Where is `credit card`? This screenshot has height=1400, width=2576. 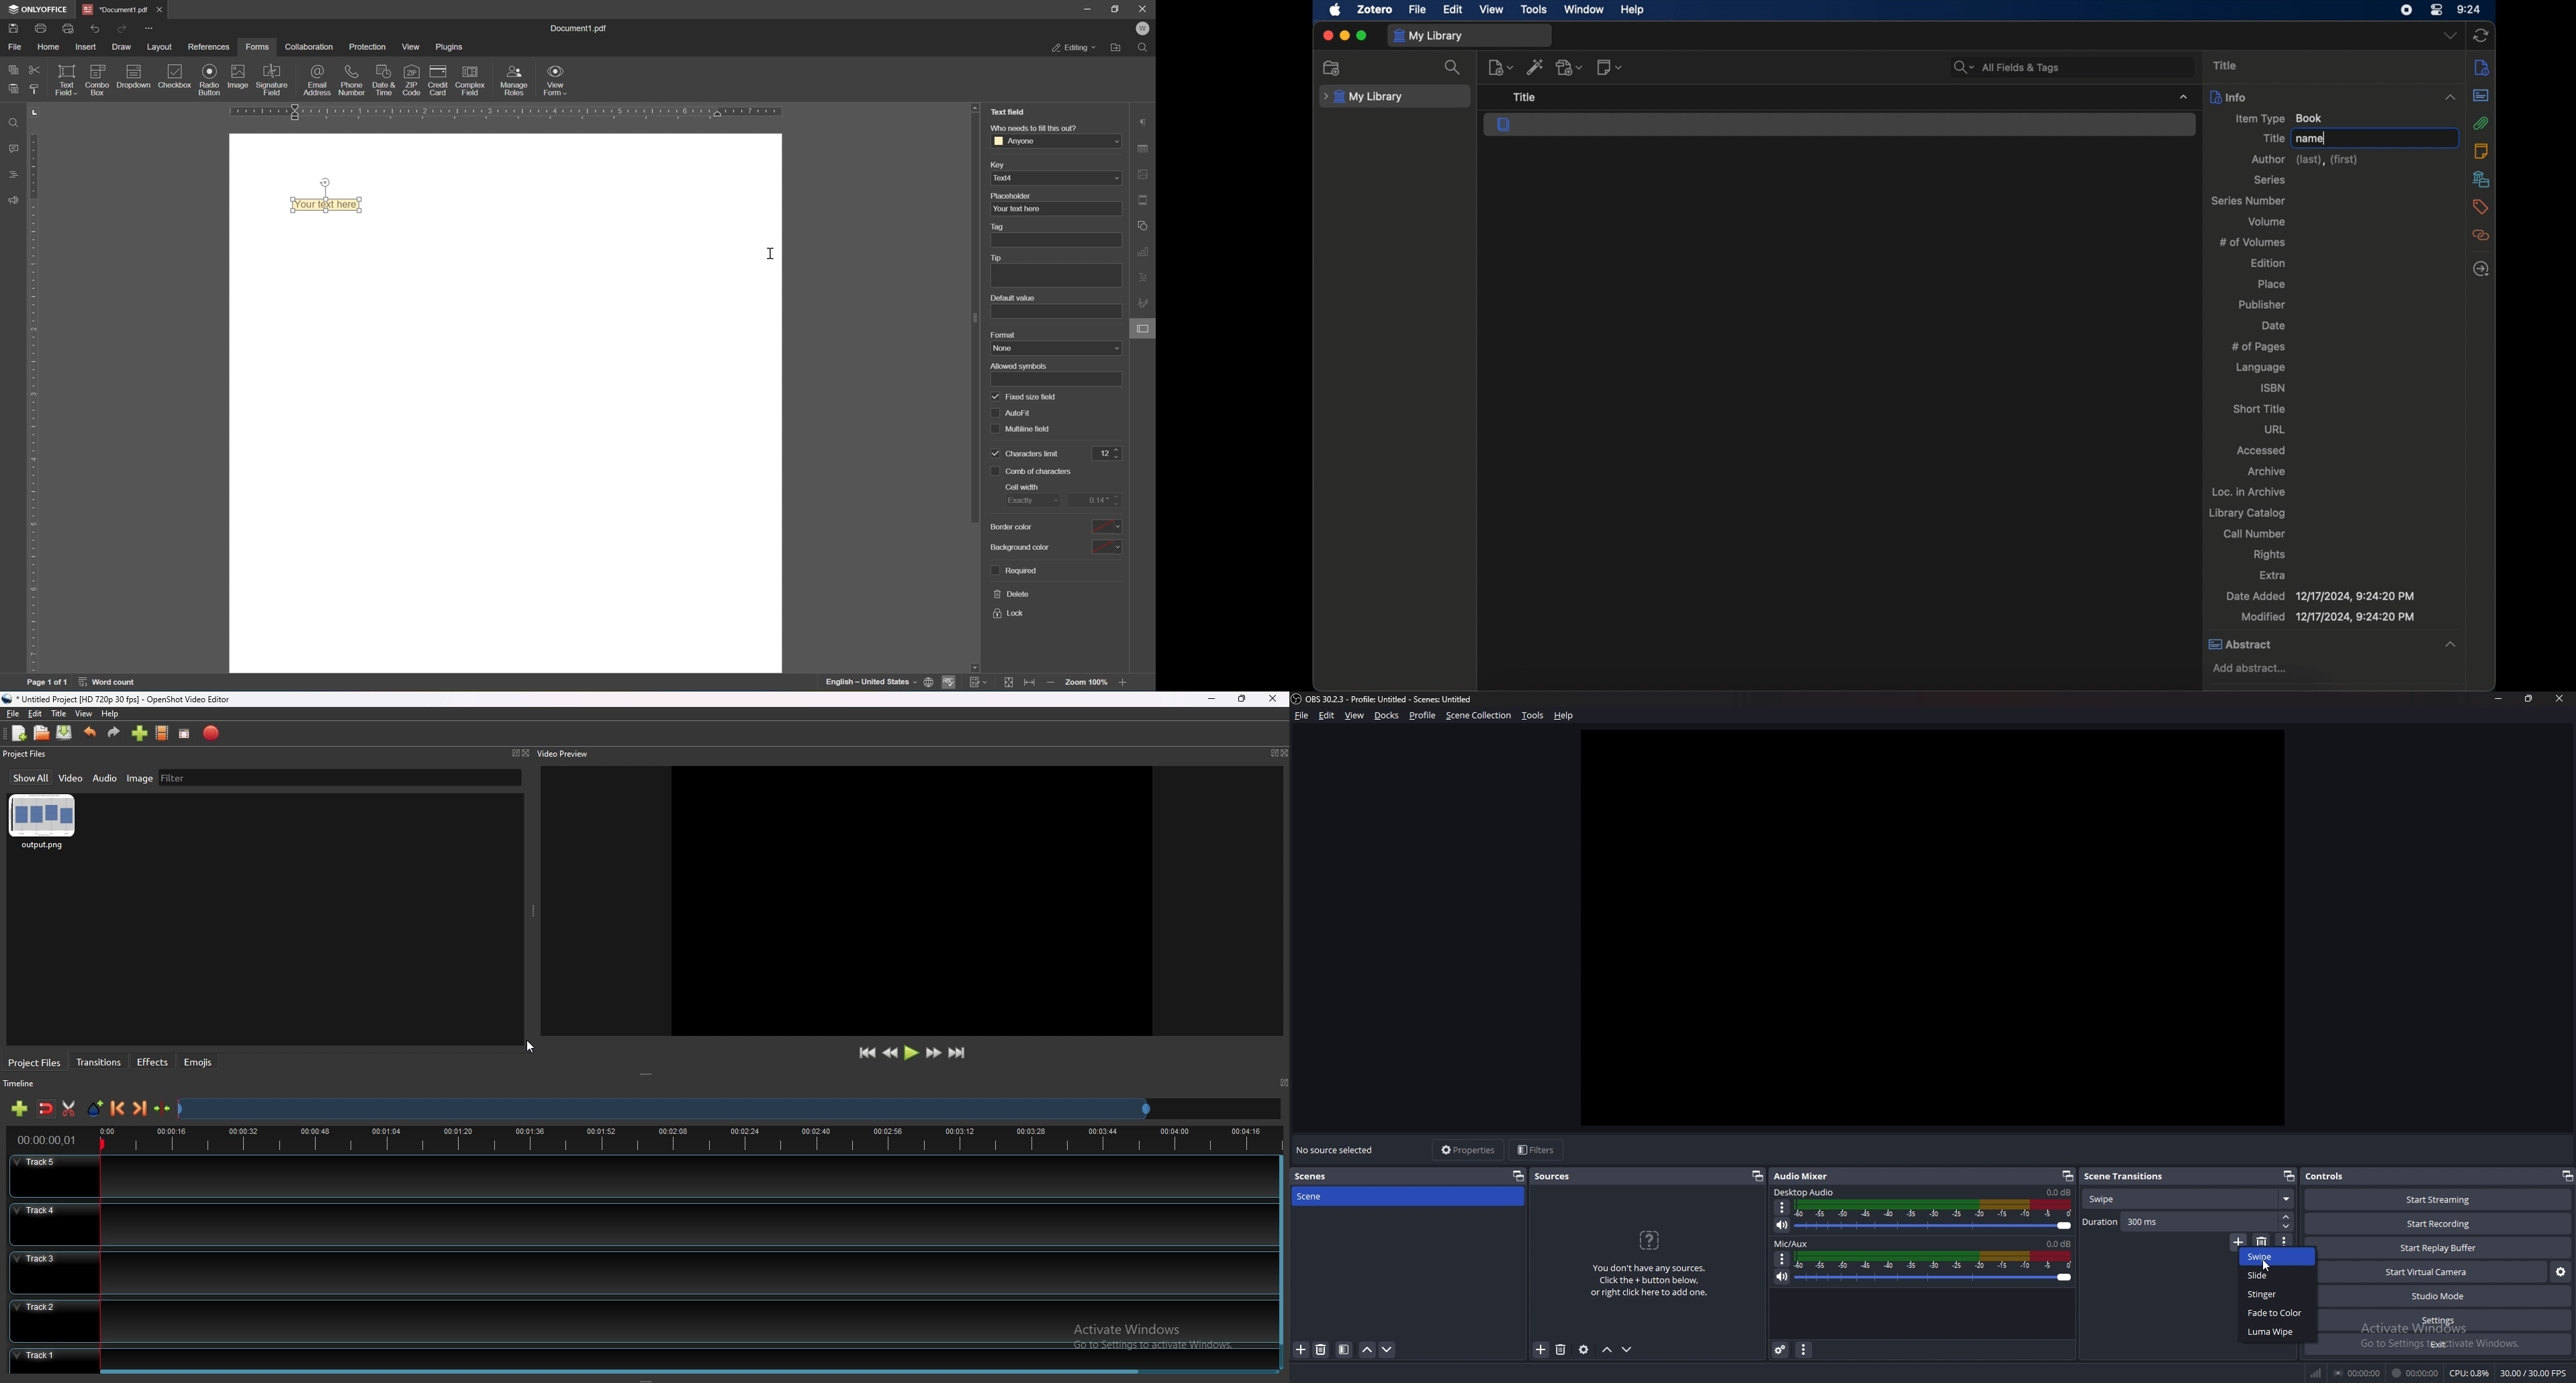
credit card is located at coordinates (438, 82).